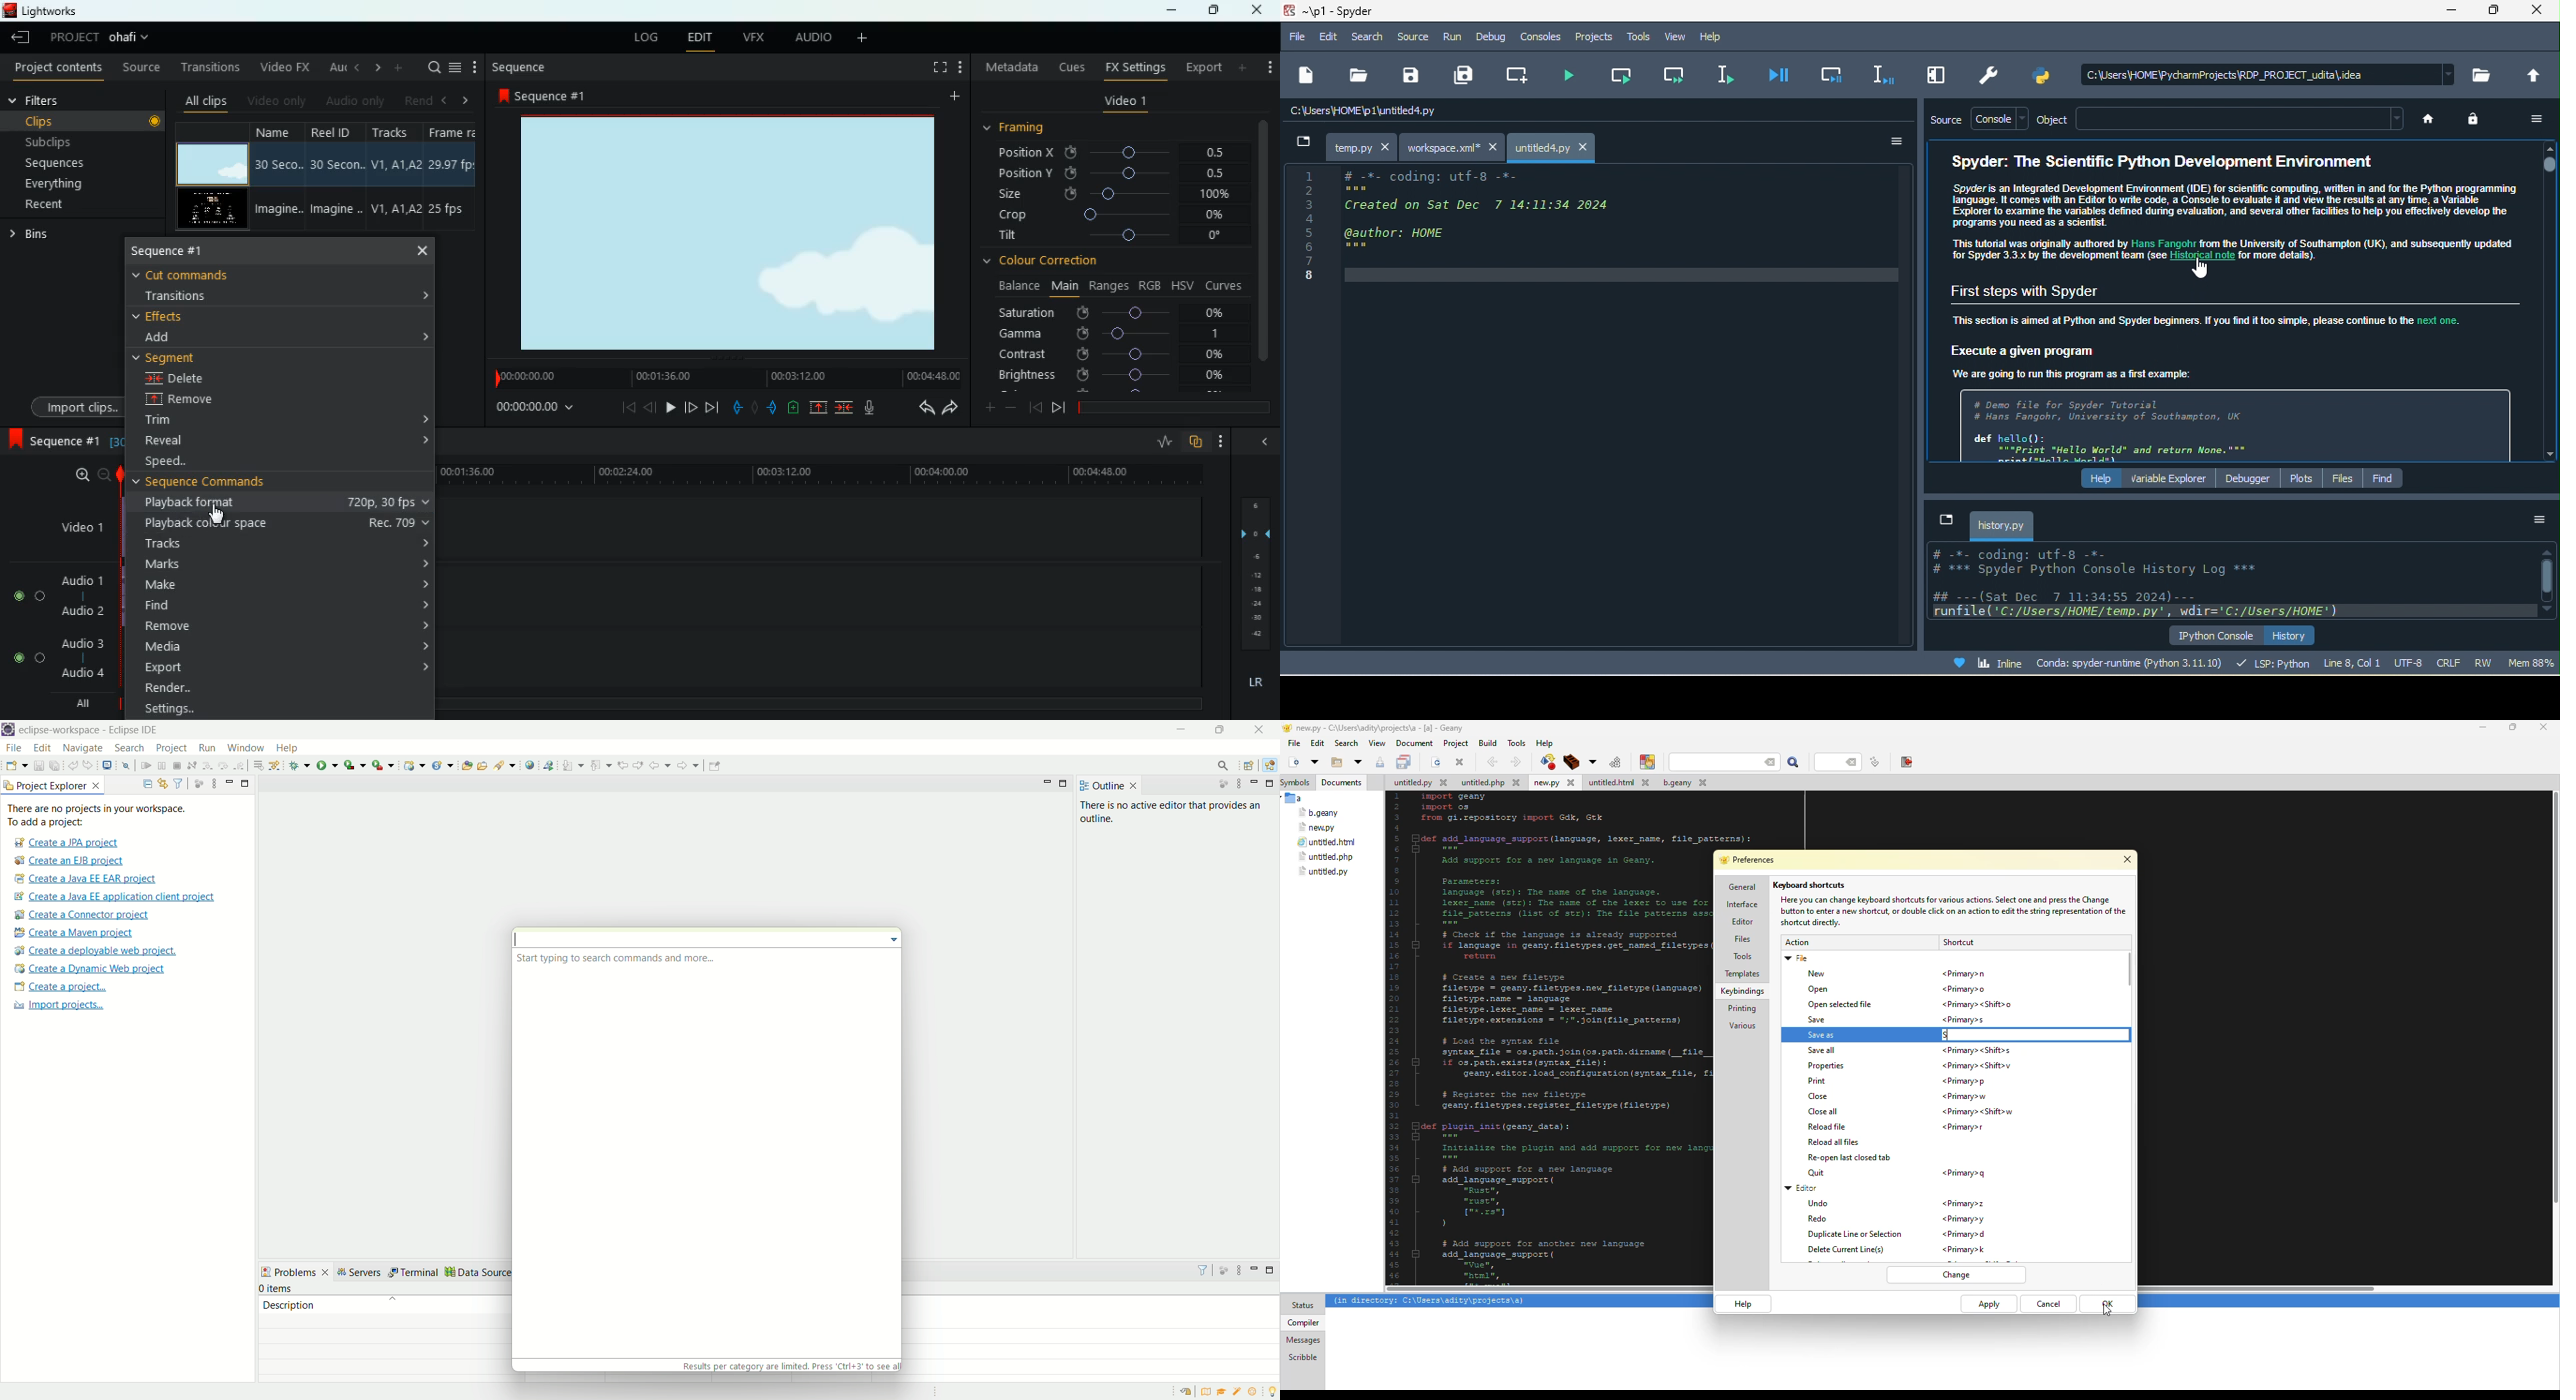 Image resolution: width=2576 pixels, height=1400 pixels. Describe the element at coordinates (1123, 104) in the screenshot. I see `video 1` at that location.